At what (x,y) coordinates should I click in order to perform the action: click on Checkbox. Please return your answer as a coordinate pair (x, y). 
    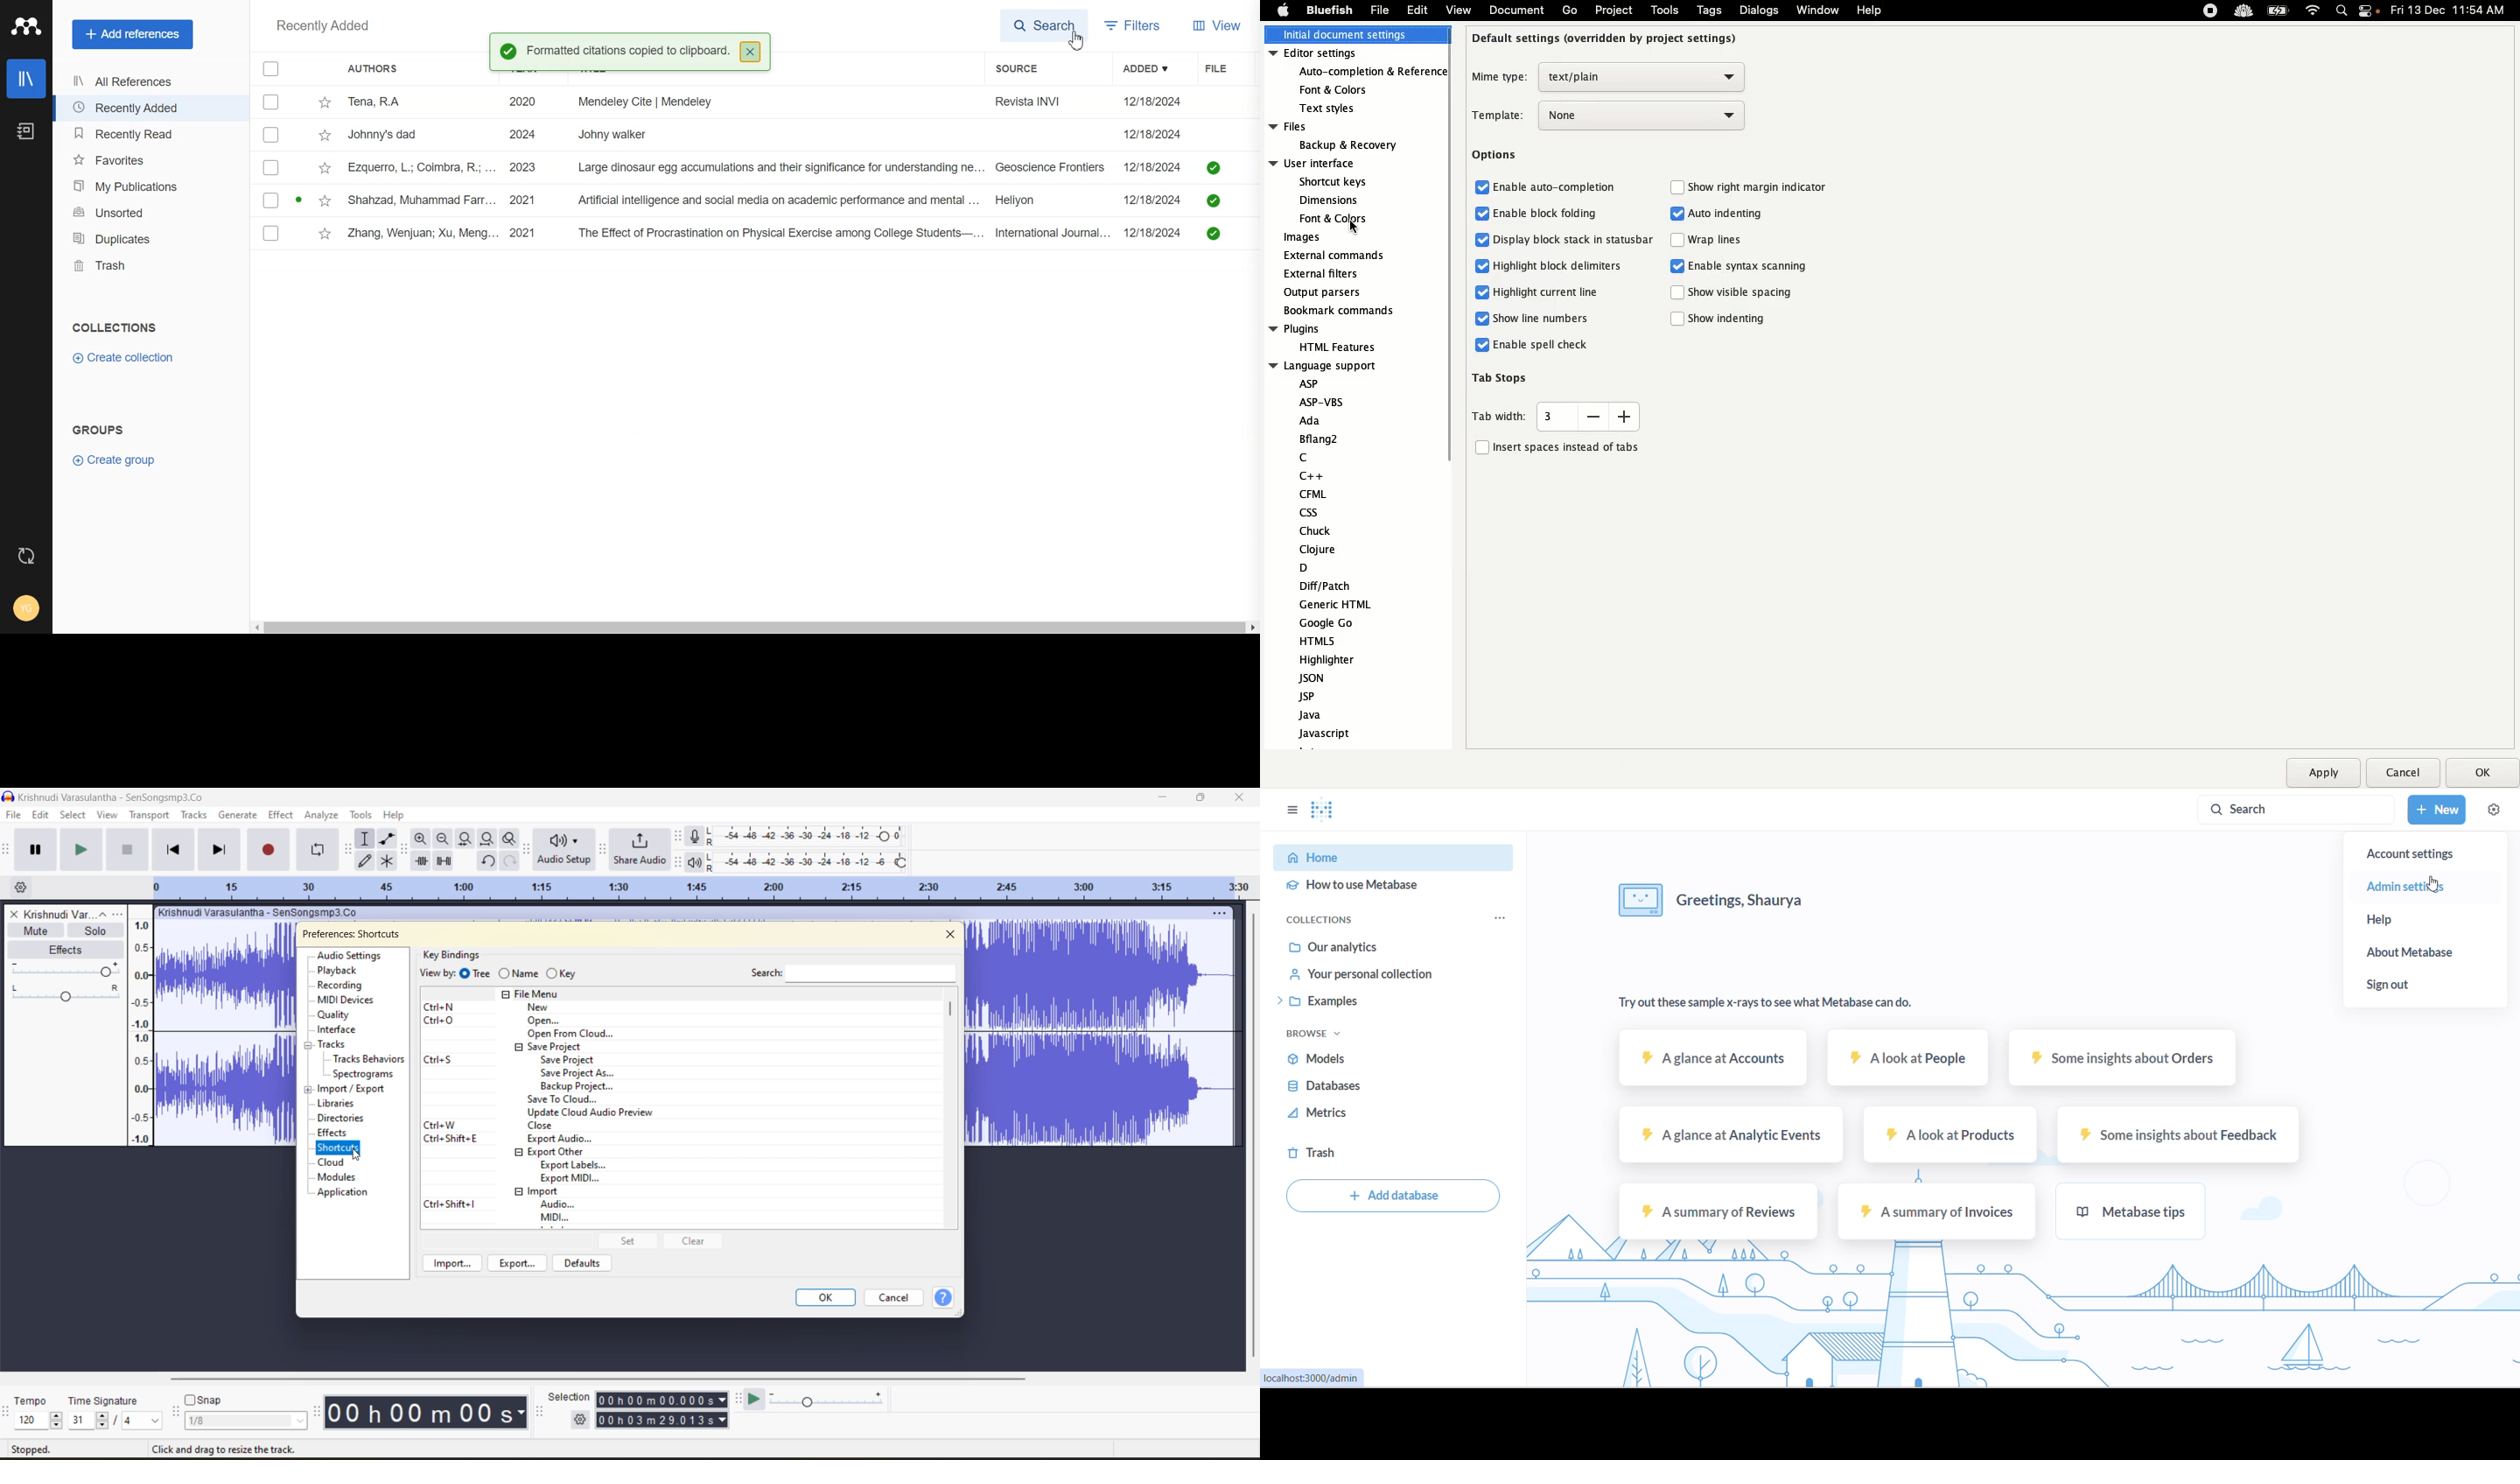
    Looking at the image, I should click on (271, 234).